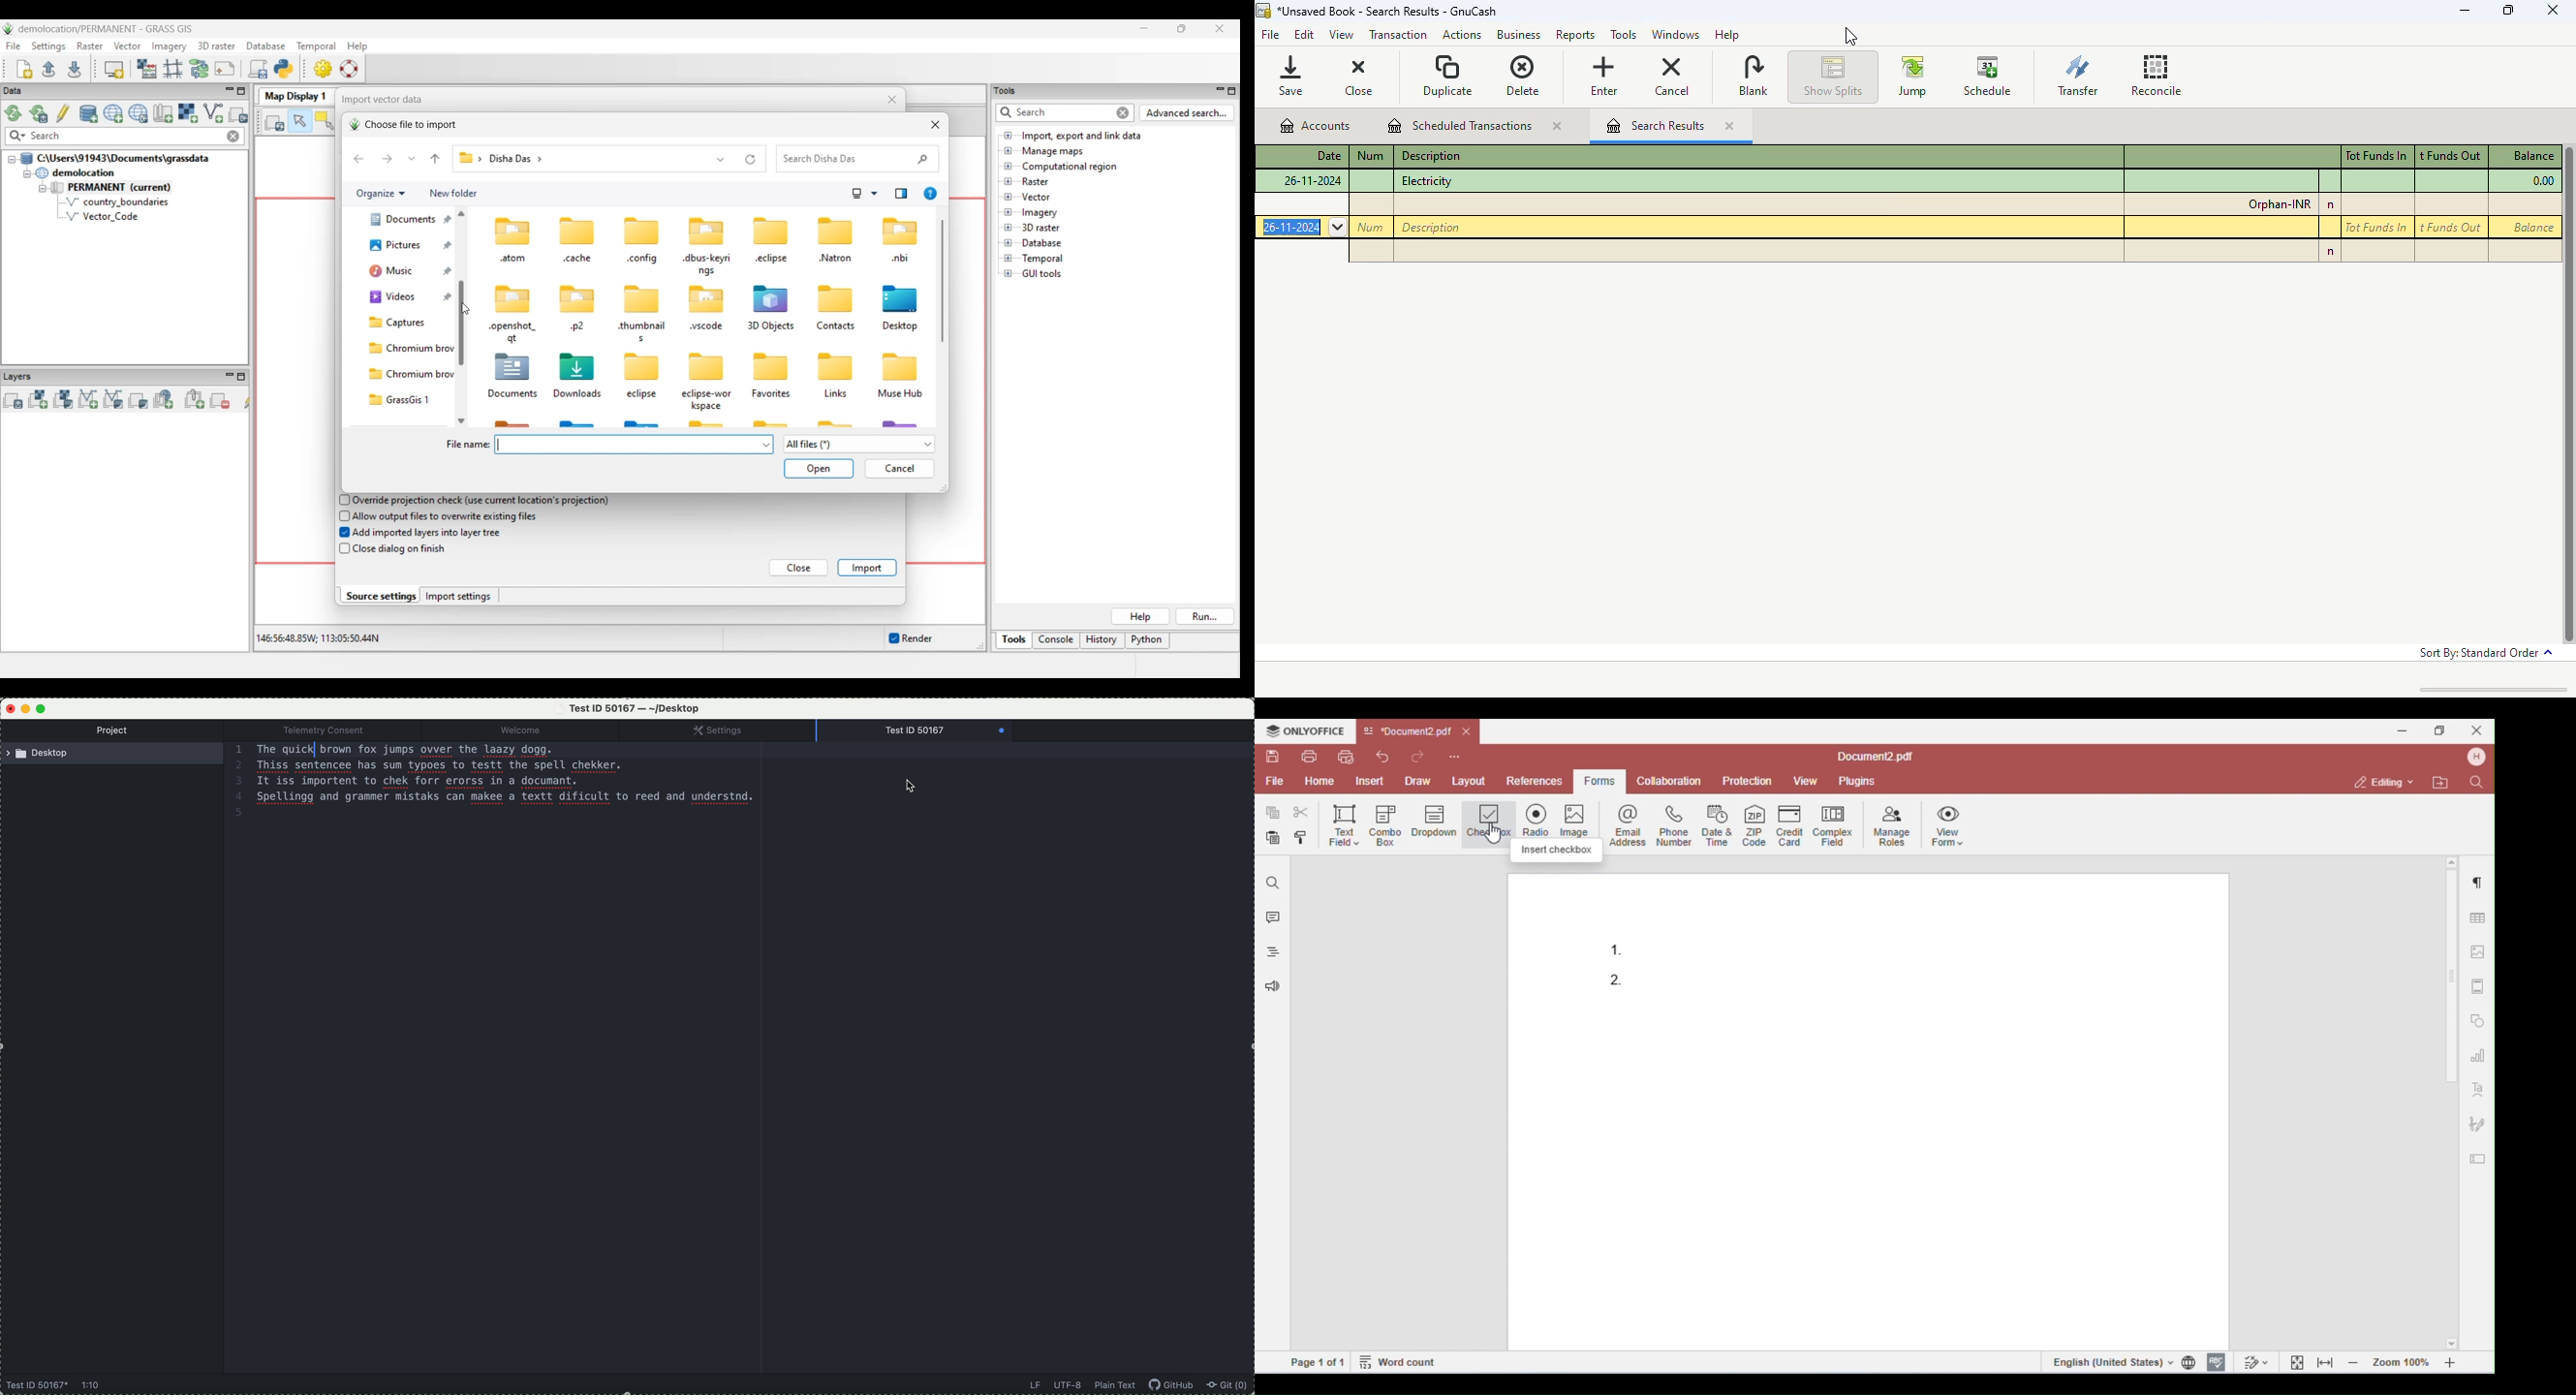 The image size is (2576, 1400). I want to click on text, so click(498, 776).